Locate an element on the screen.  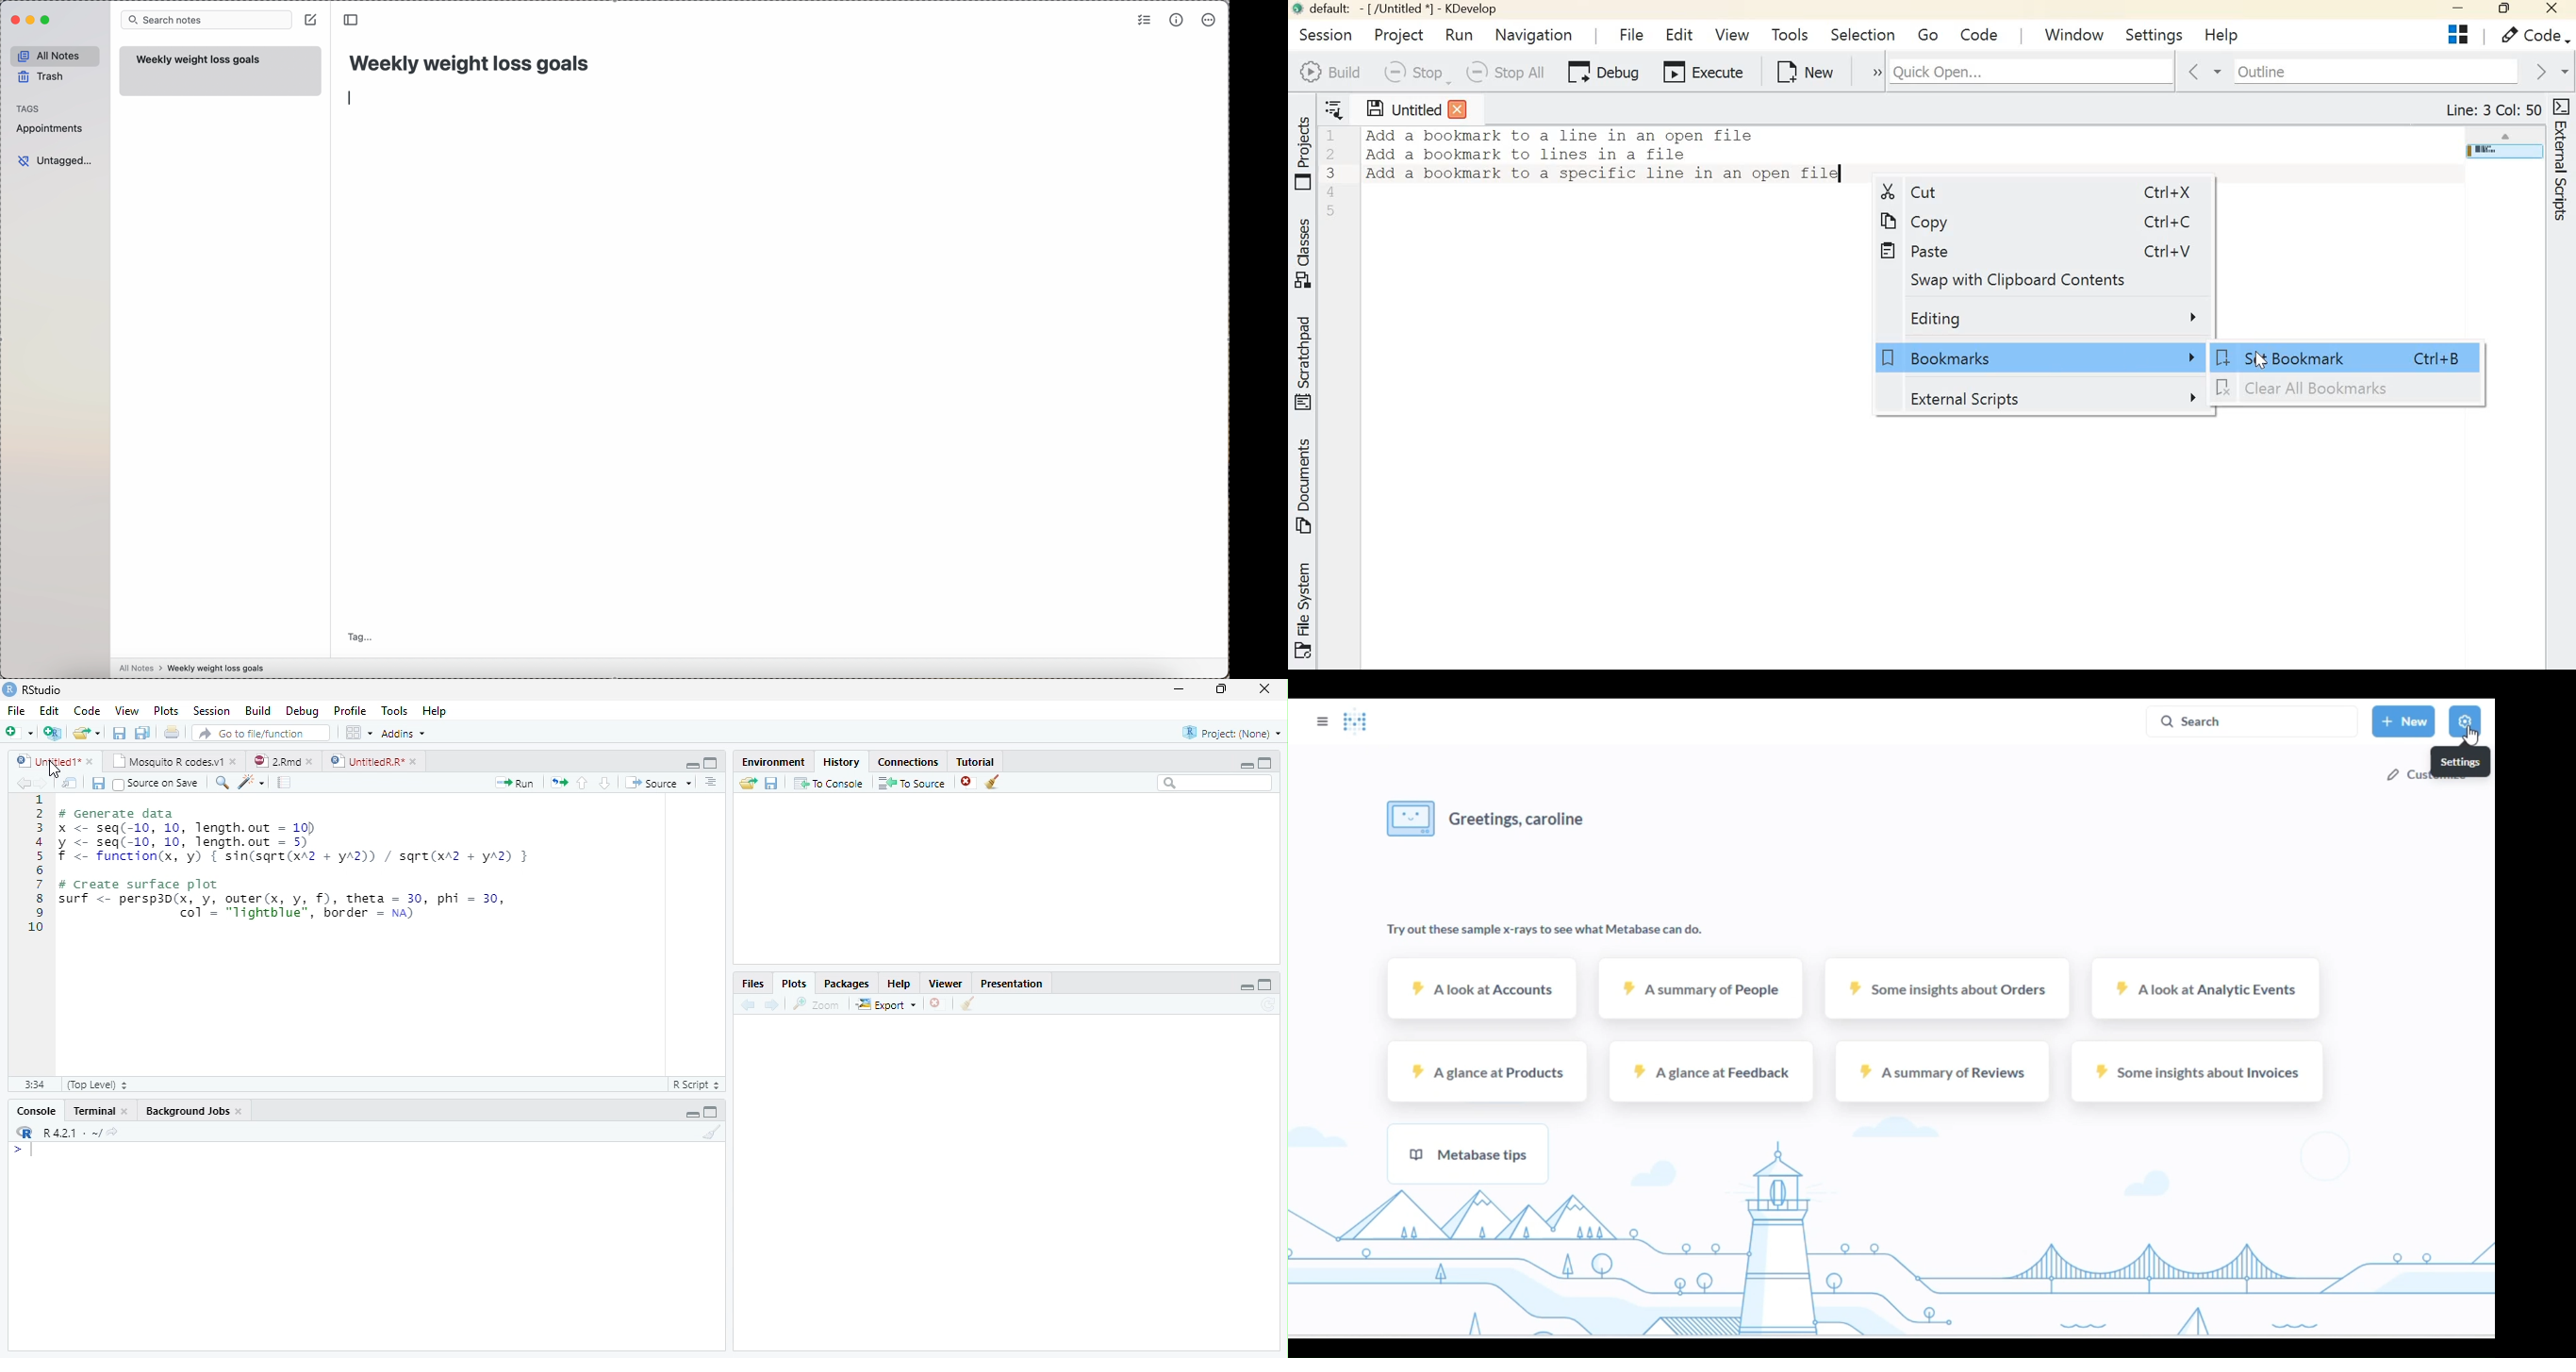
Maximixe is located at coordinates (711, 762).